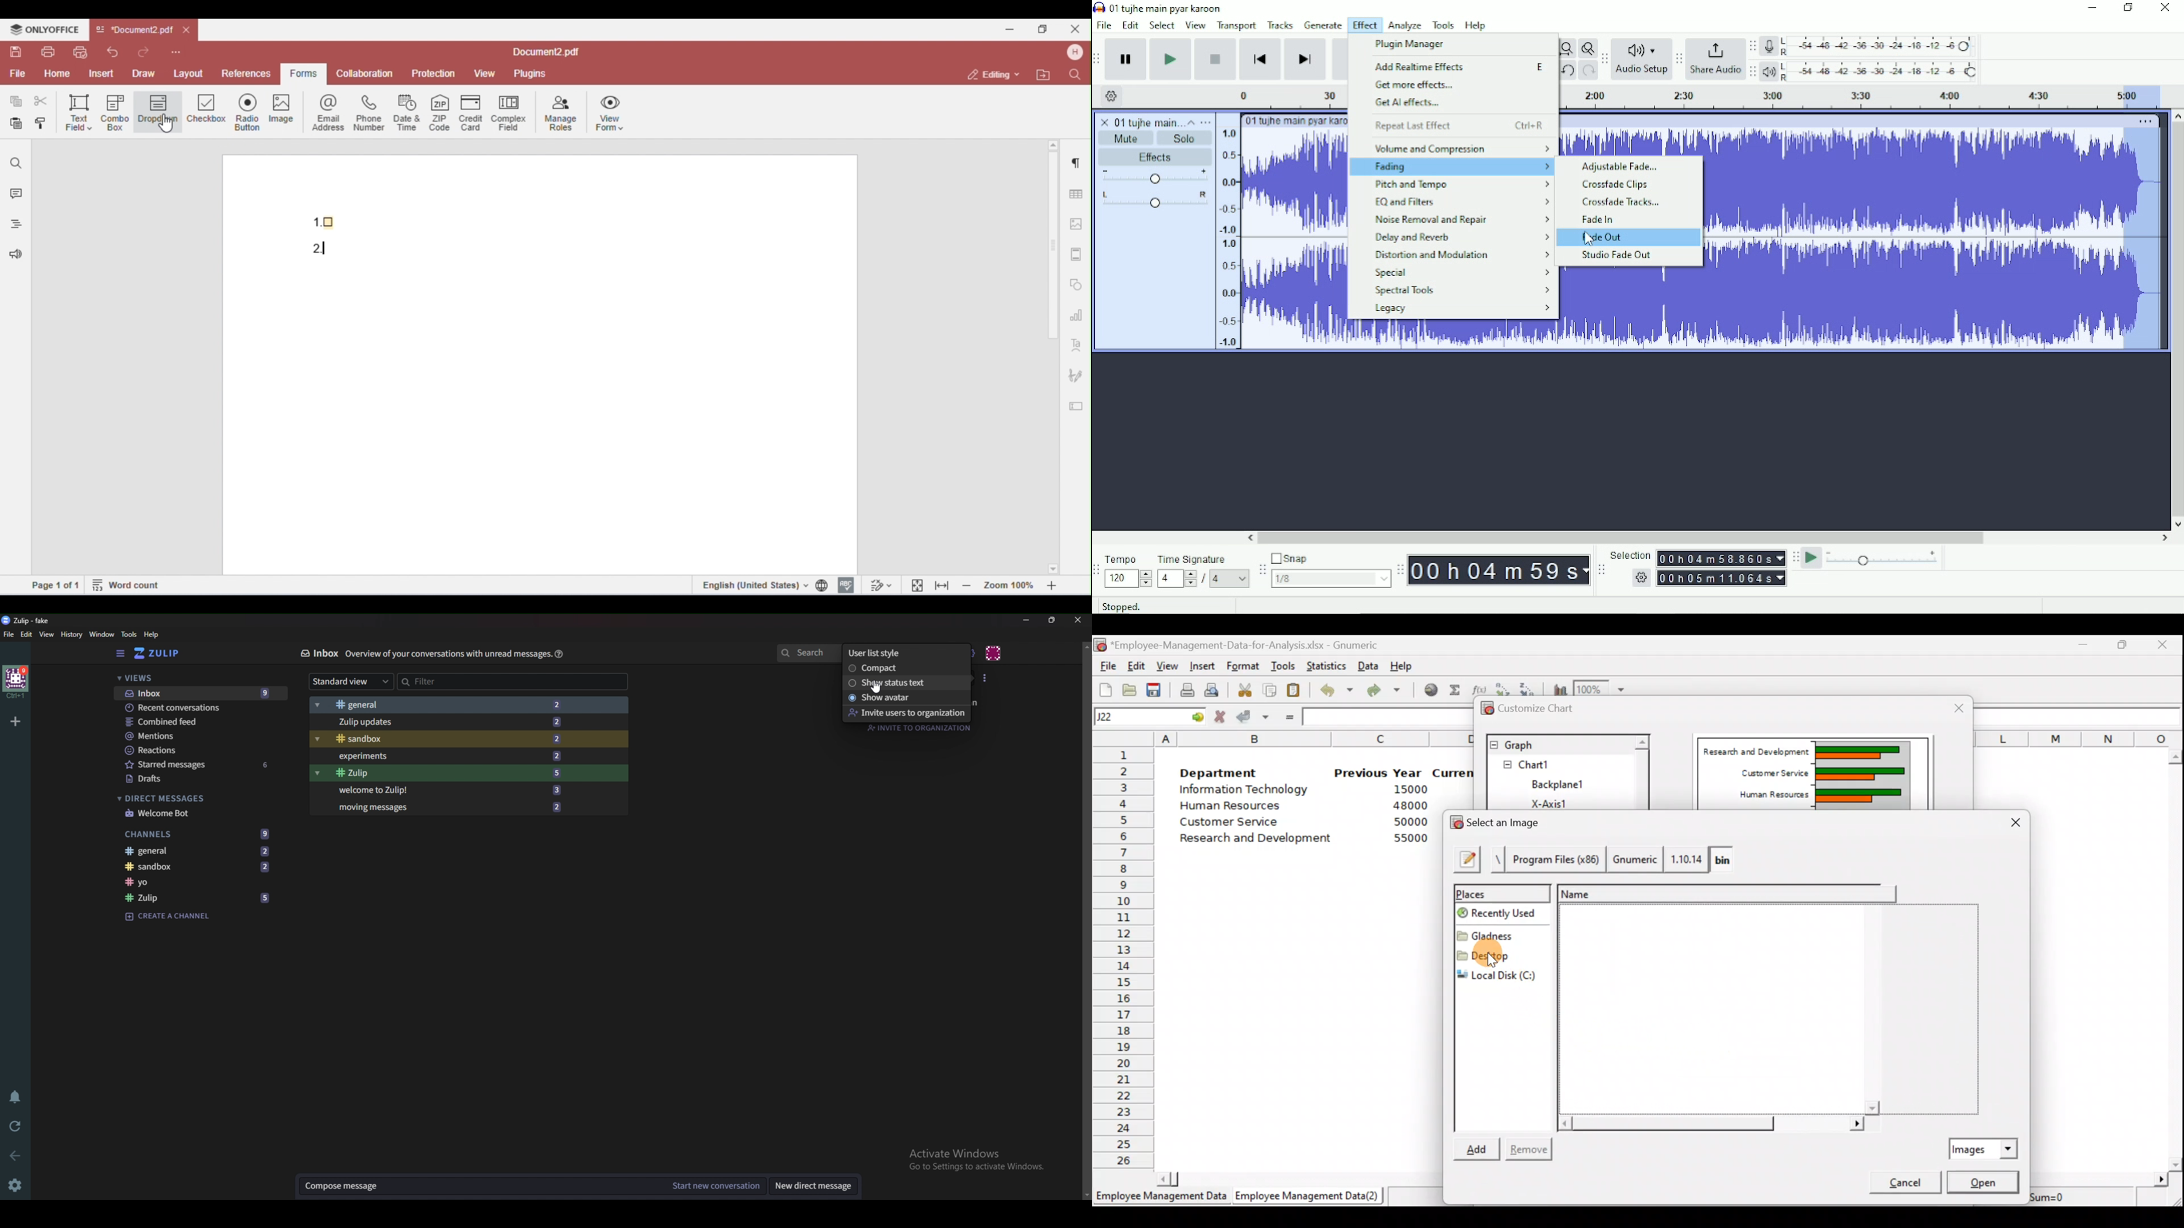  I want to click on Pitch and Tempo, so click(1461, 185).